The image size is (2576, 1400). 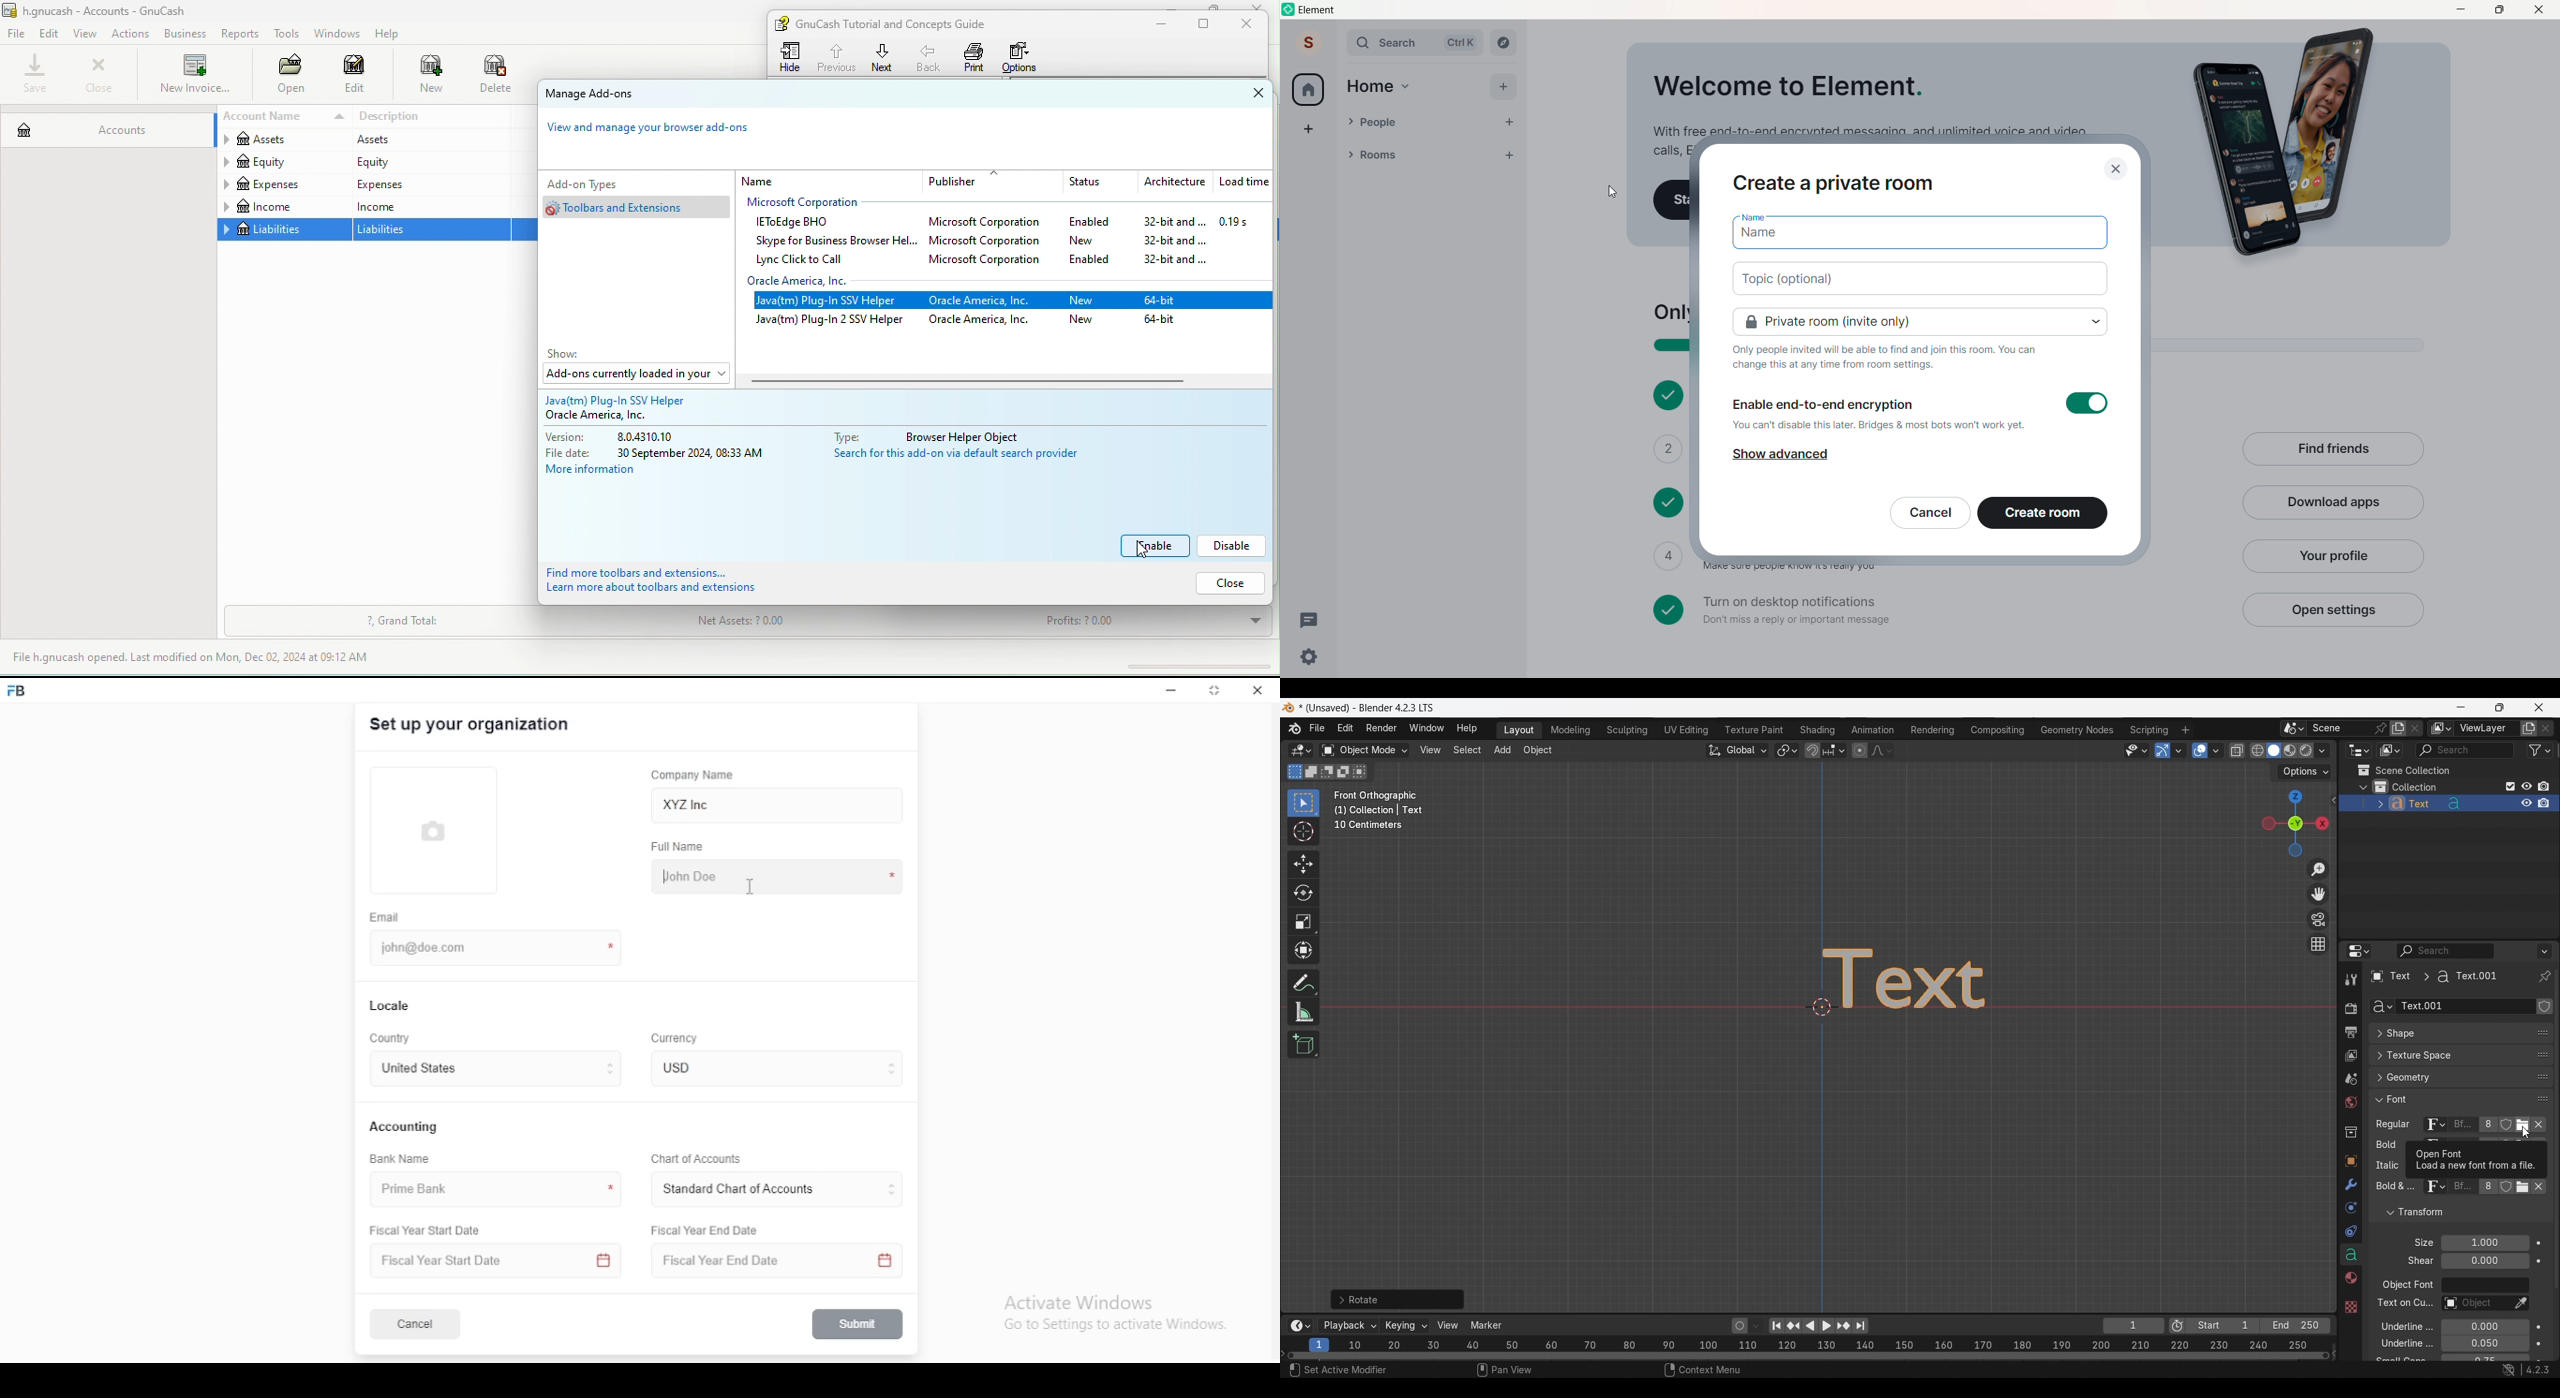 What do you see at coordinates (899, 23) in the screenshot?
I see `gnu cash tutorial and concepts guide` at bounding box center [899, 23].